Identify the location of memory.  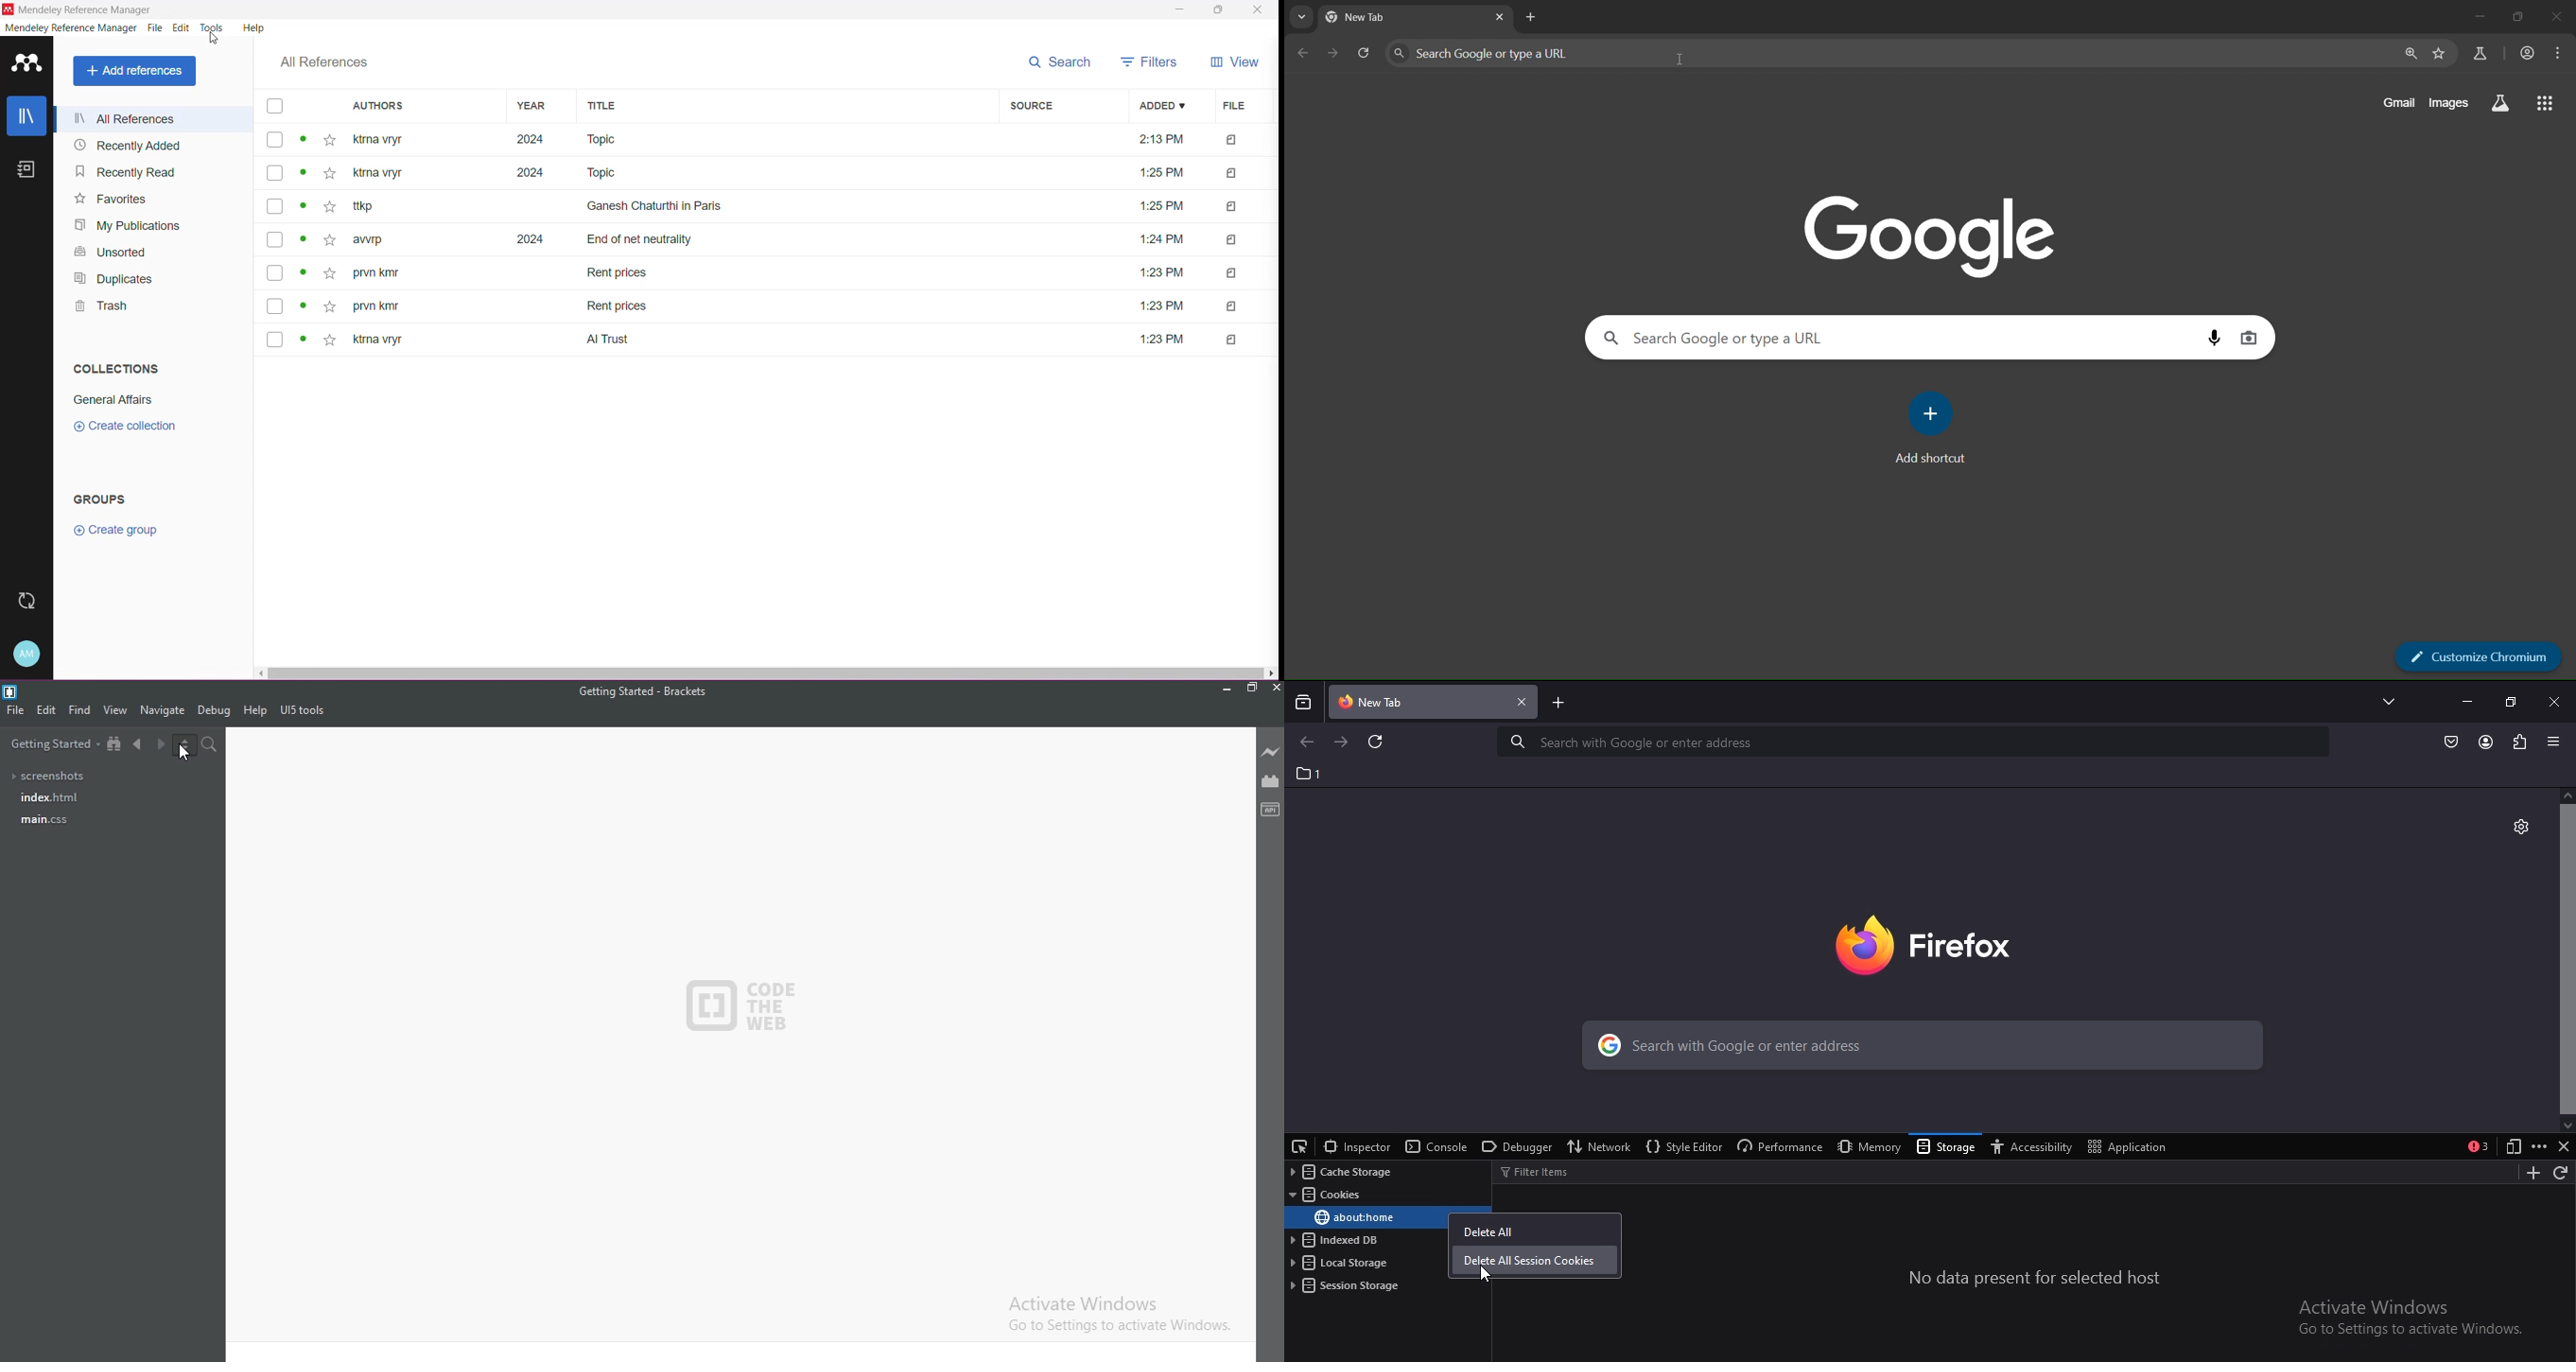
(1865, 1146).